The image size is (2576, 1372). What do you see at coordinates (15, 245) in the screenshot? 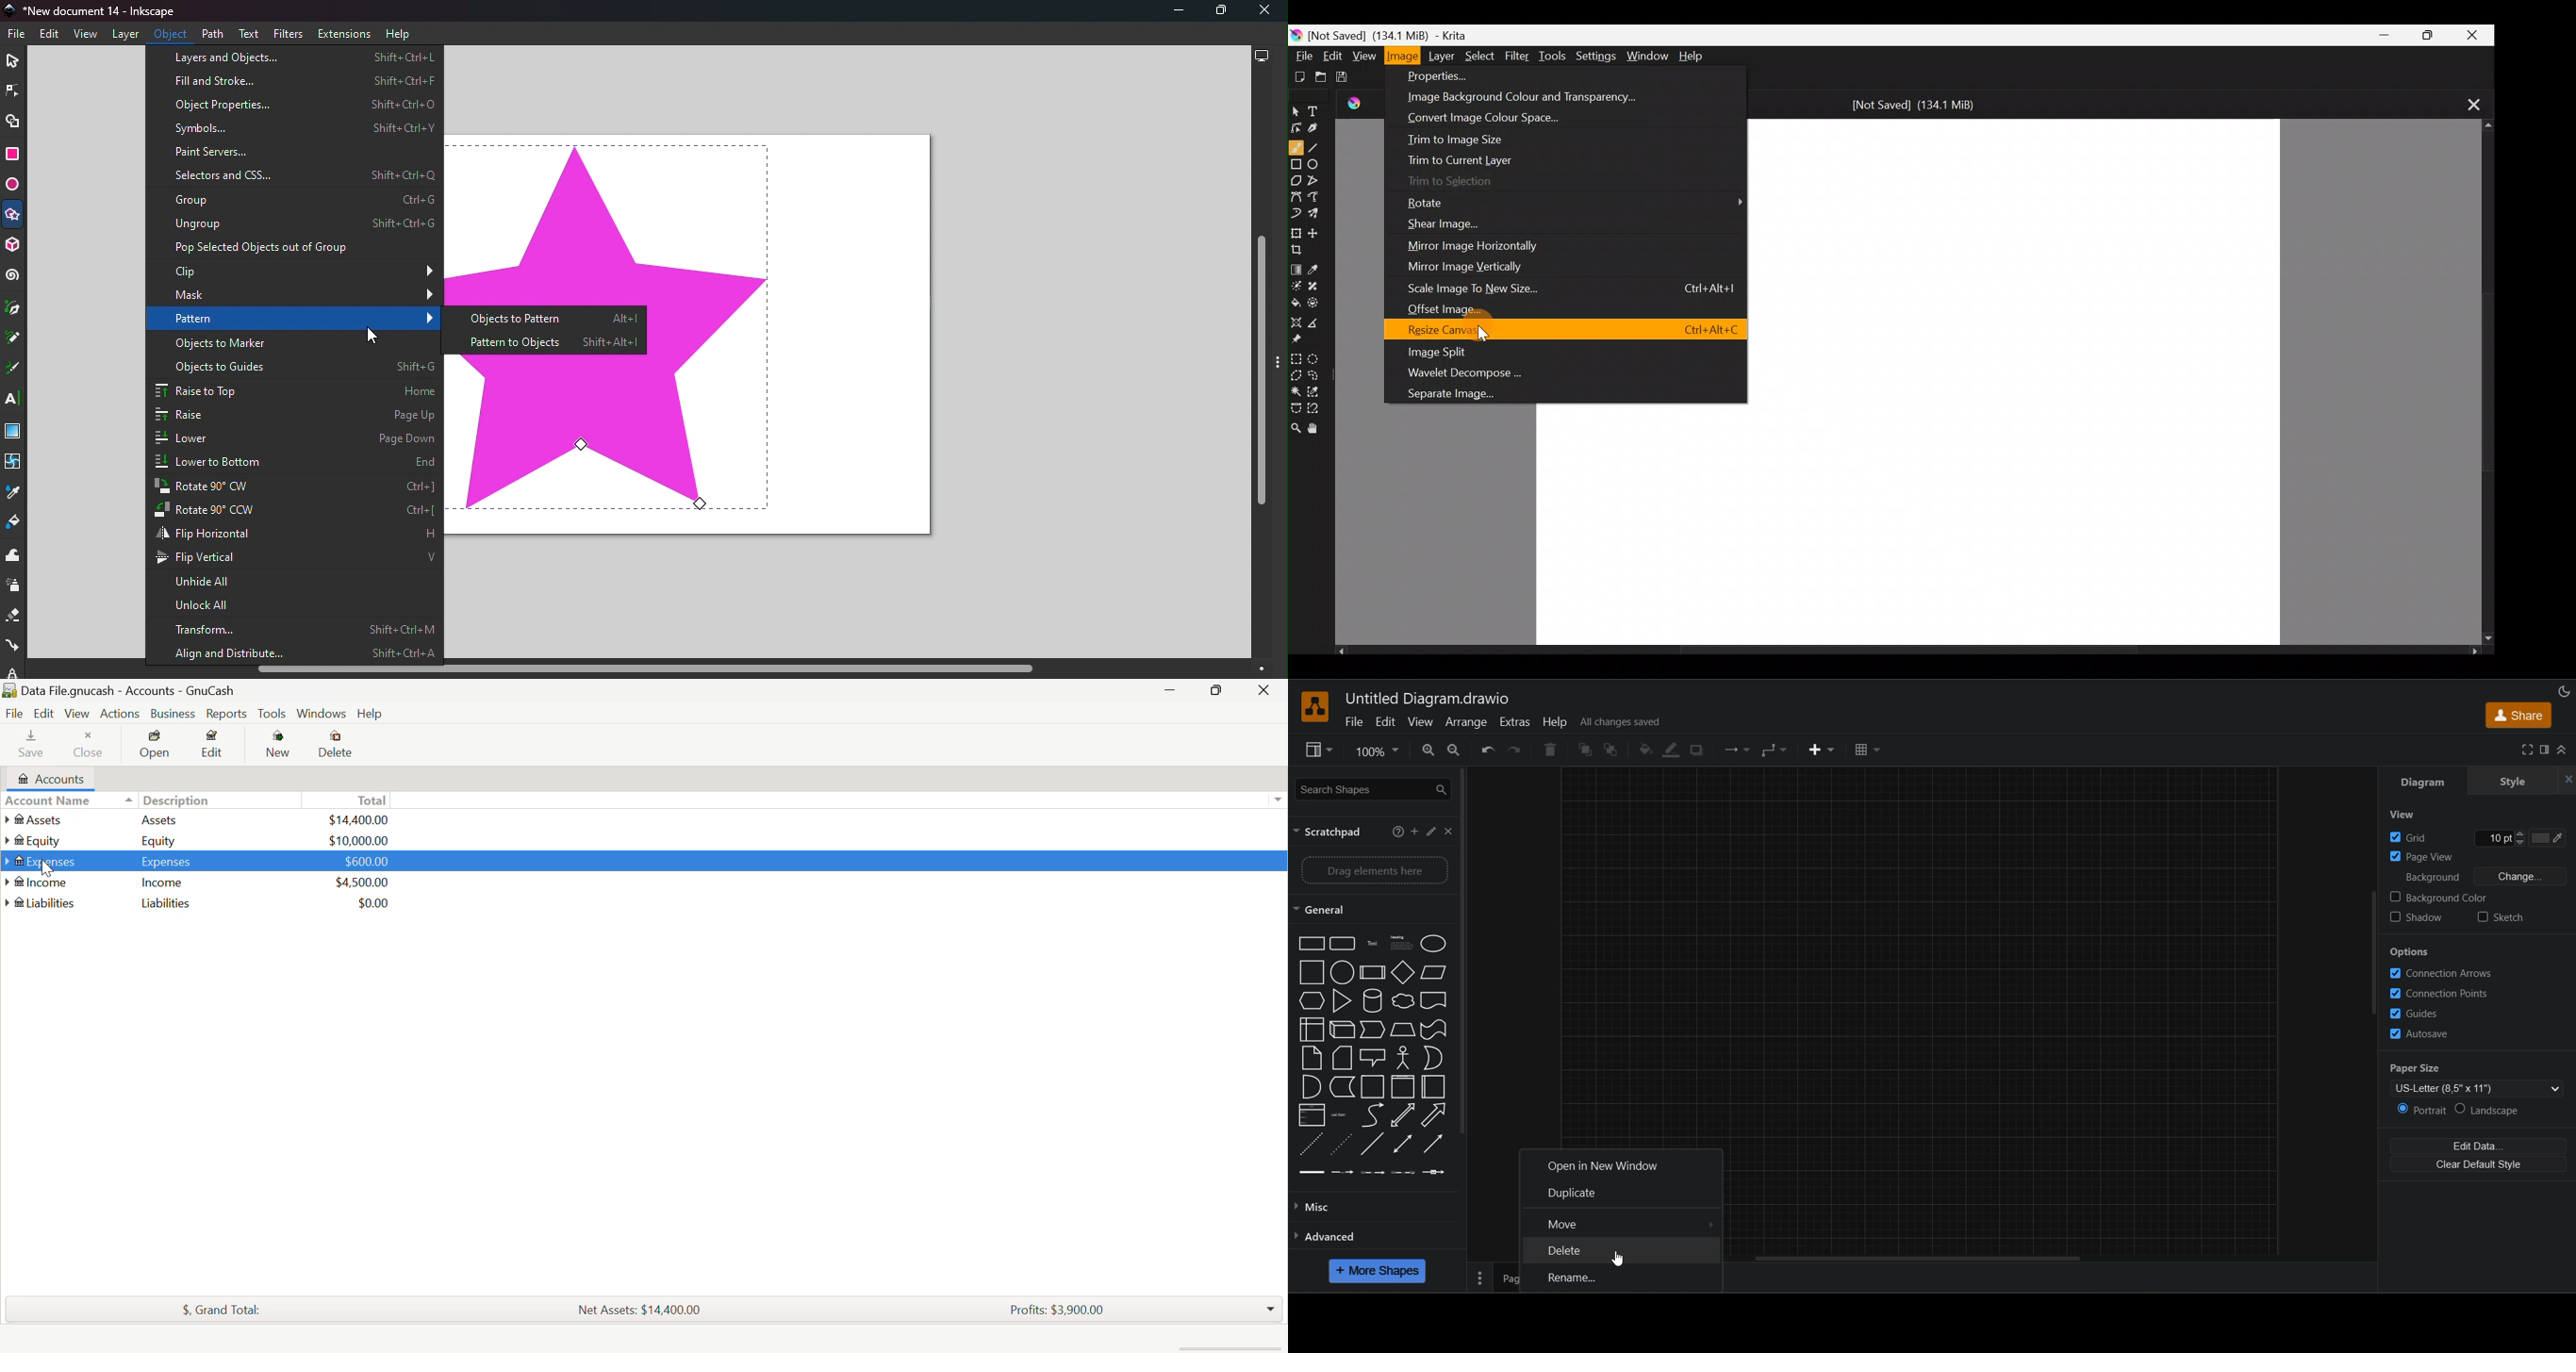
I see `3D box tool` at bounding box center [15, 245].